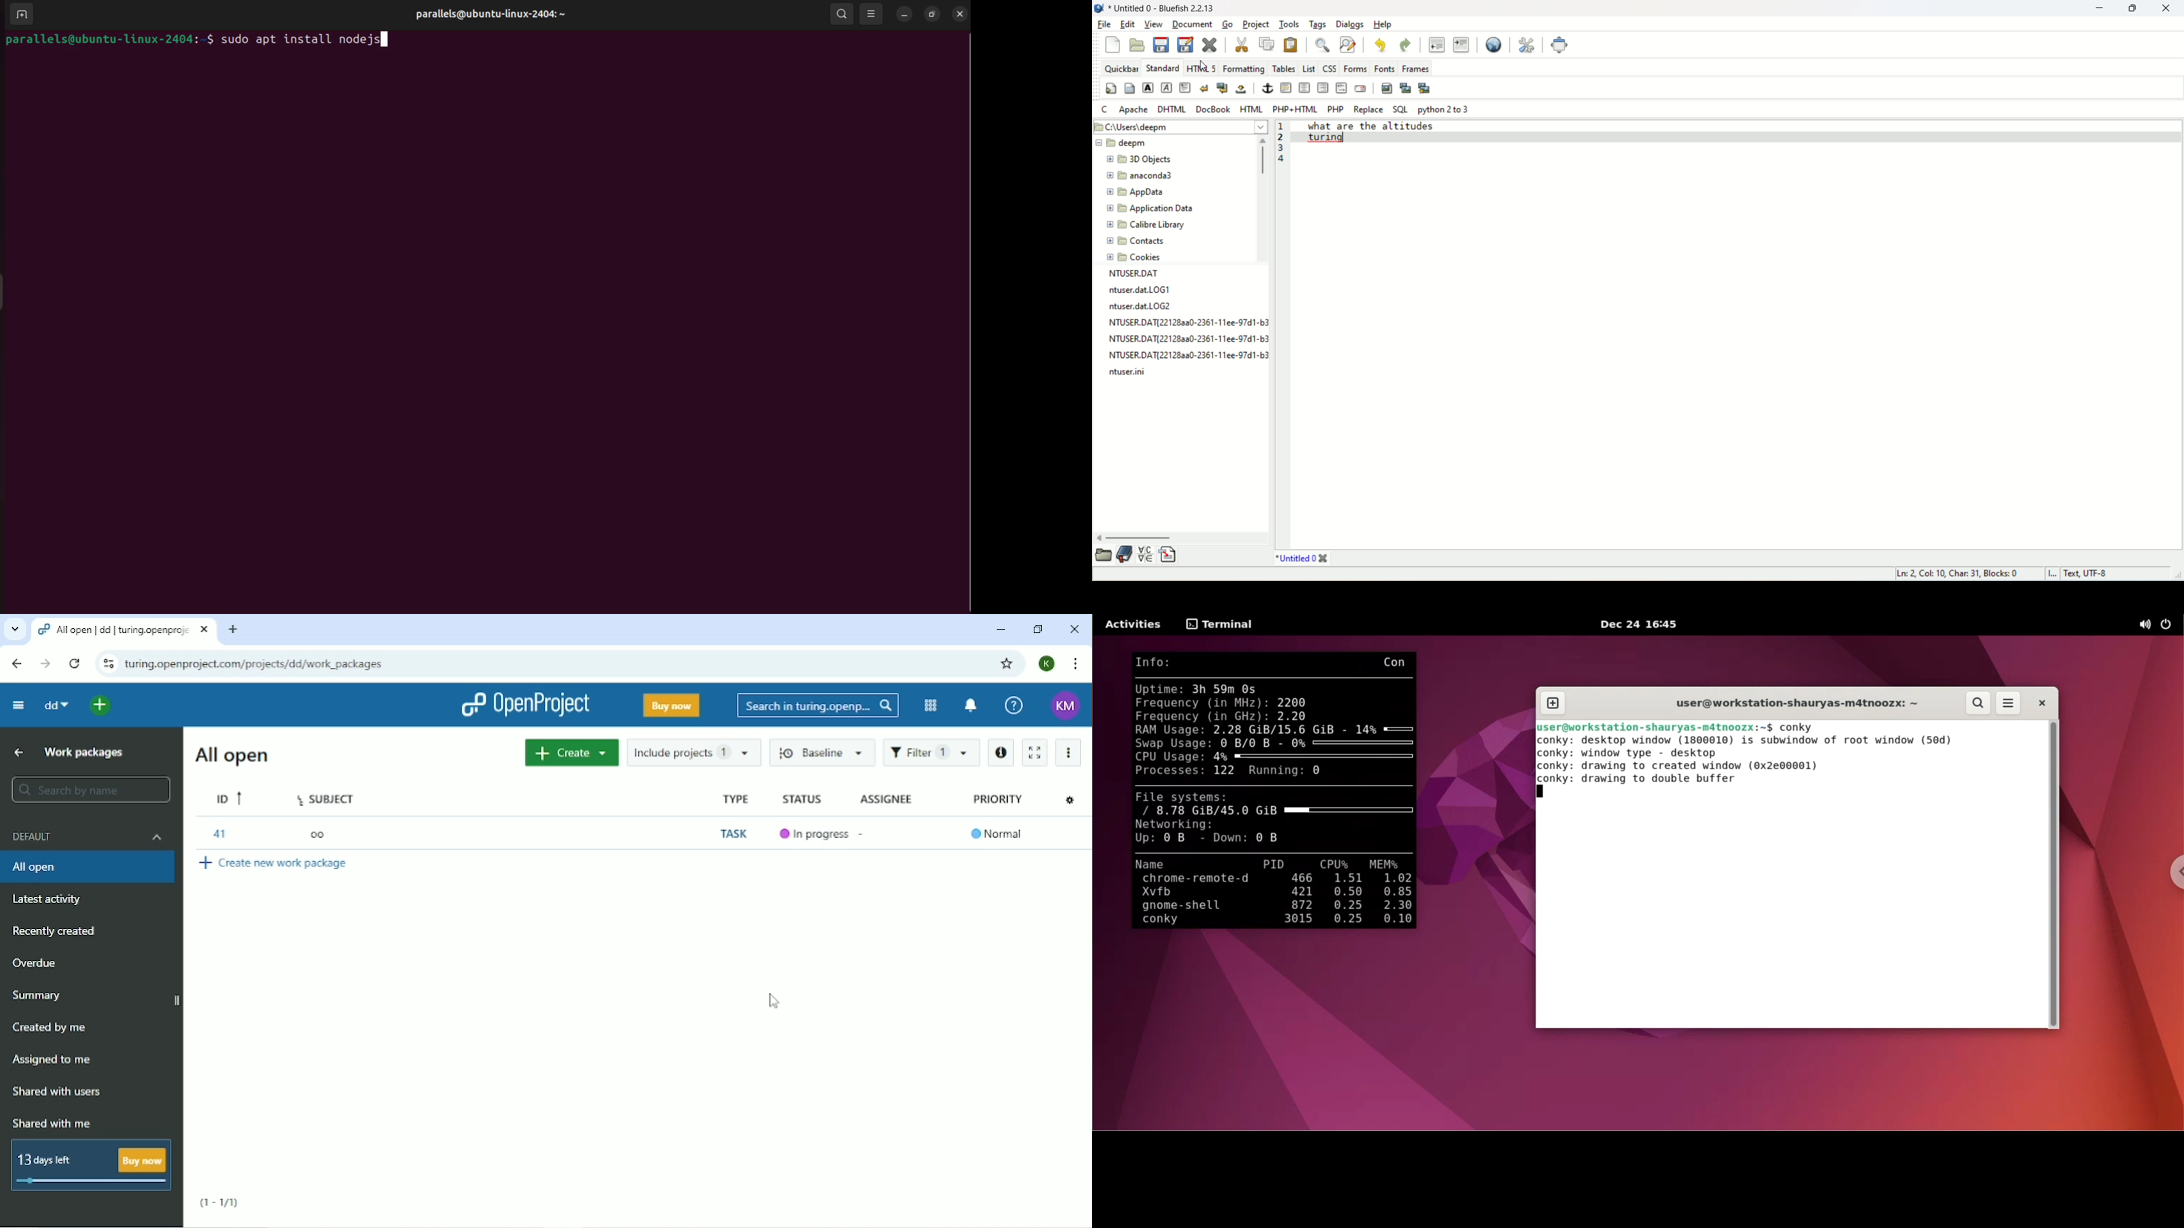 The height and width of the screenshot is (1232, 2184). I want to click on C, so click(1105, 109).